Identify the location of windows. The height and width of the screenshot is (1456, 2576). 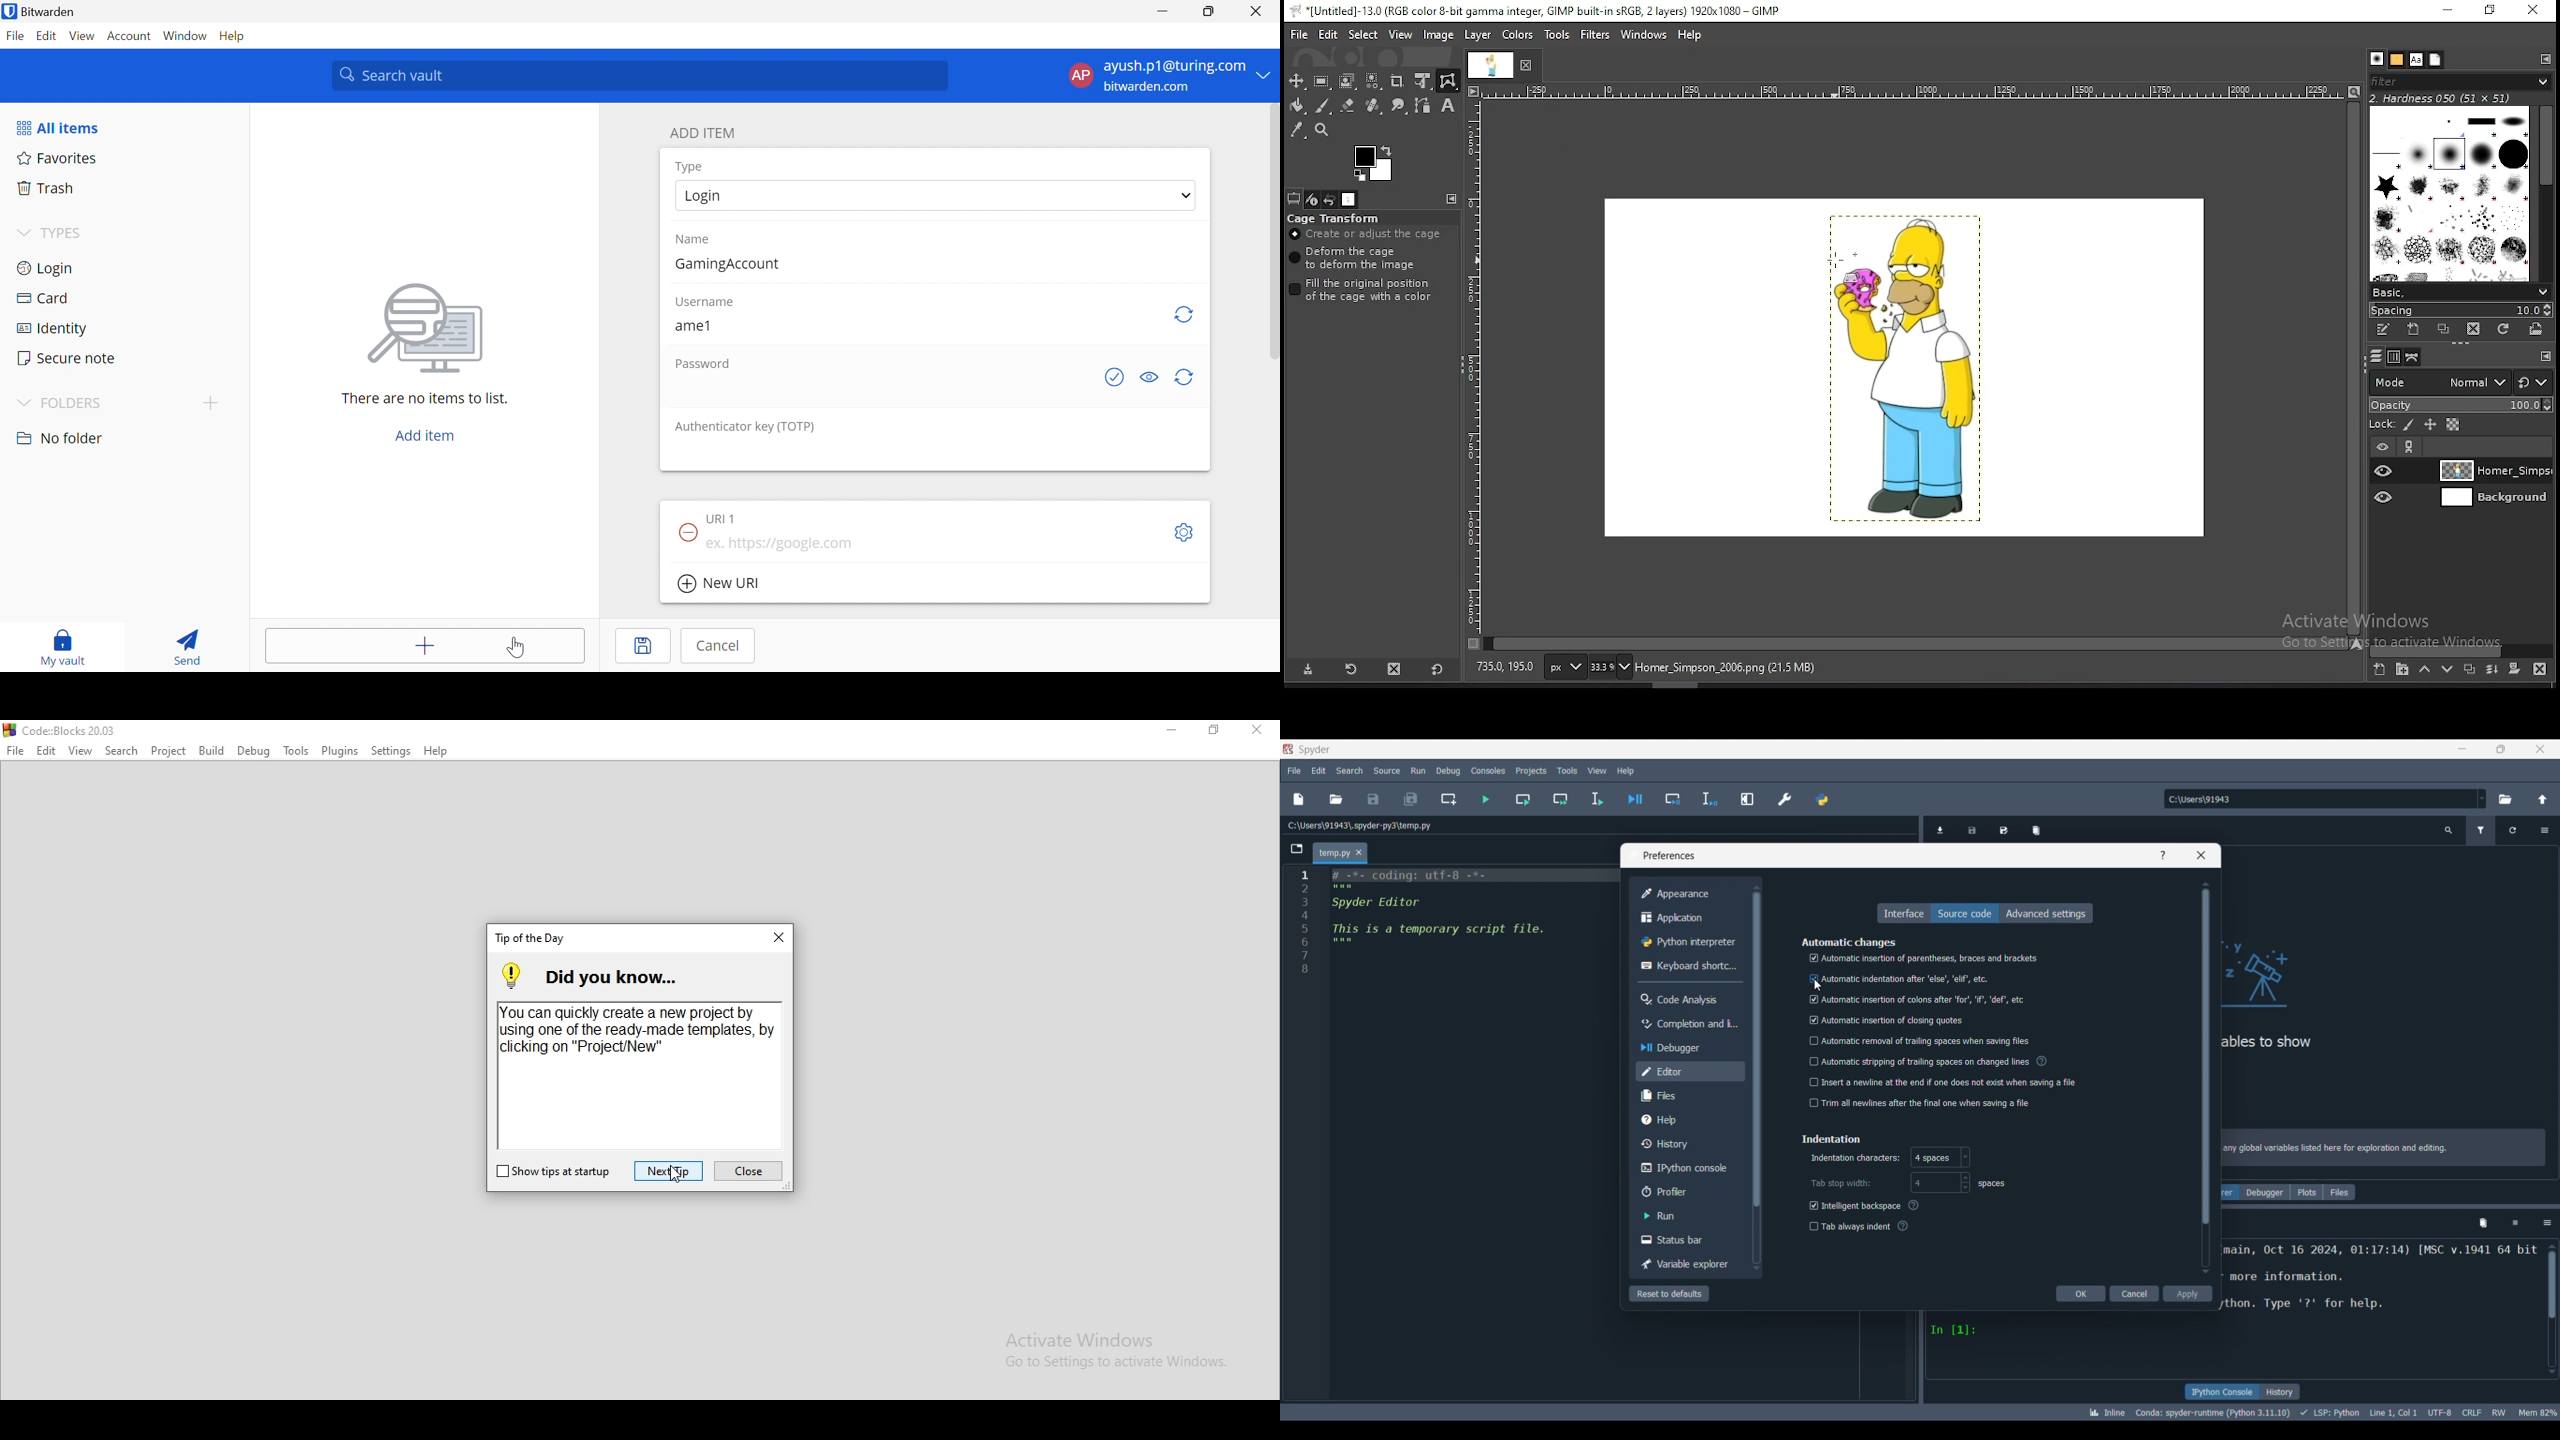
(1644, 33).